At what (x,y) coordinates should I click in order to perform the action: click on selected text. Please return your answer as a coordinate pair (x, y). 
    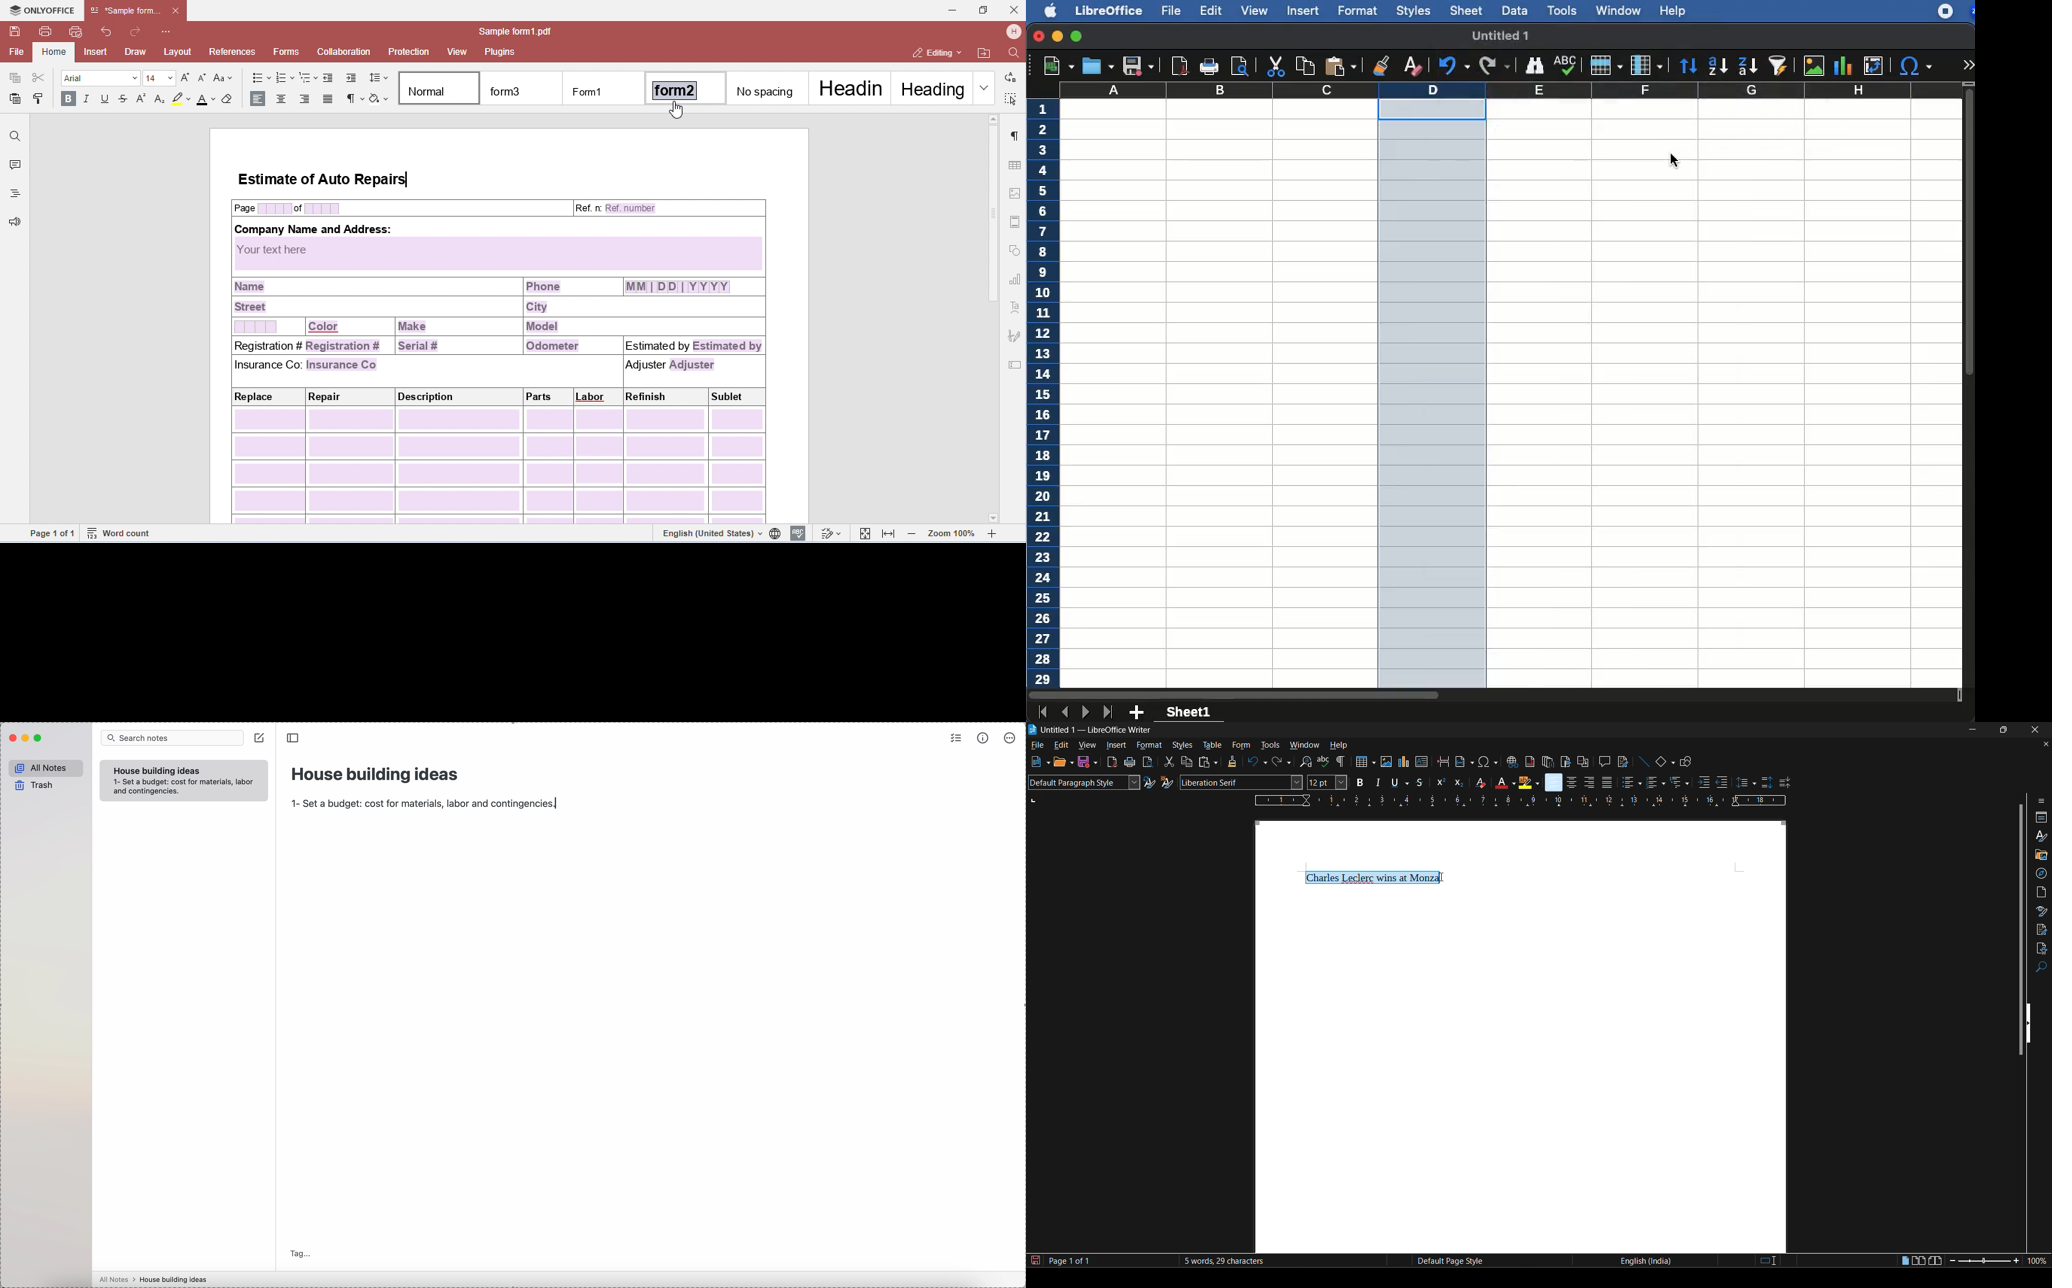
    Looking at the image, I should click on (1374, 878).